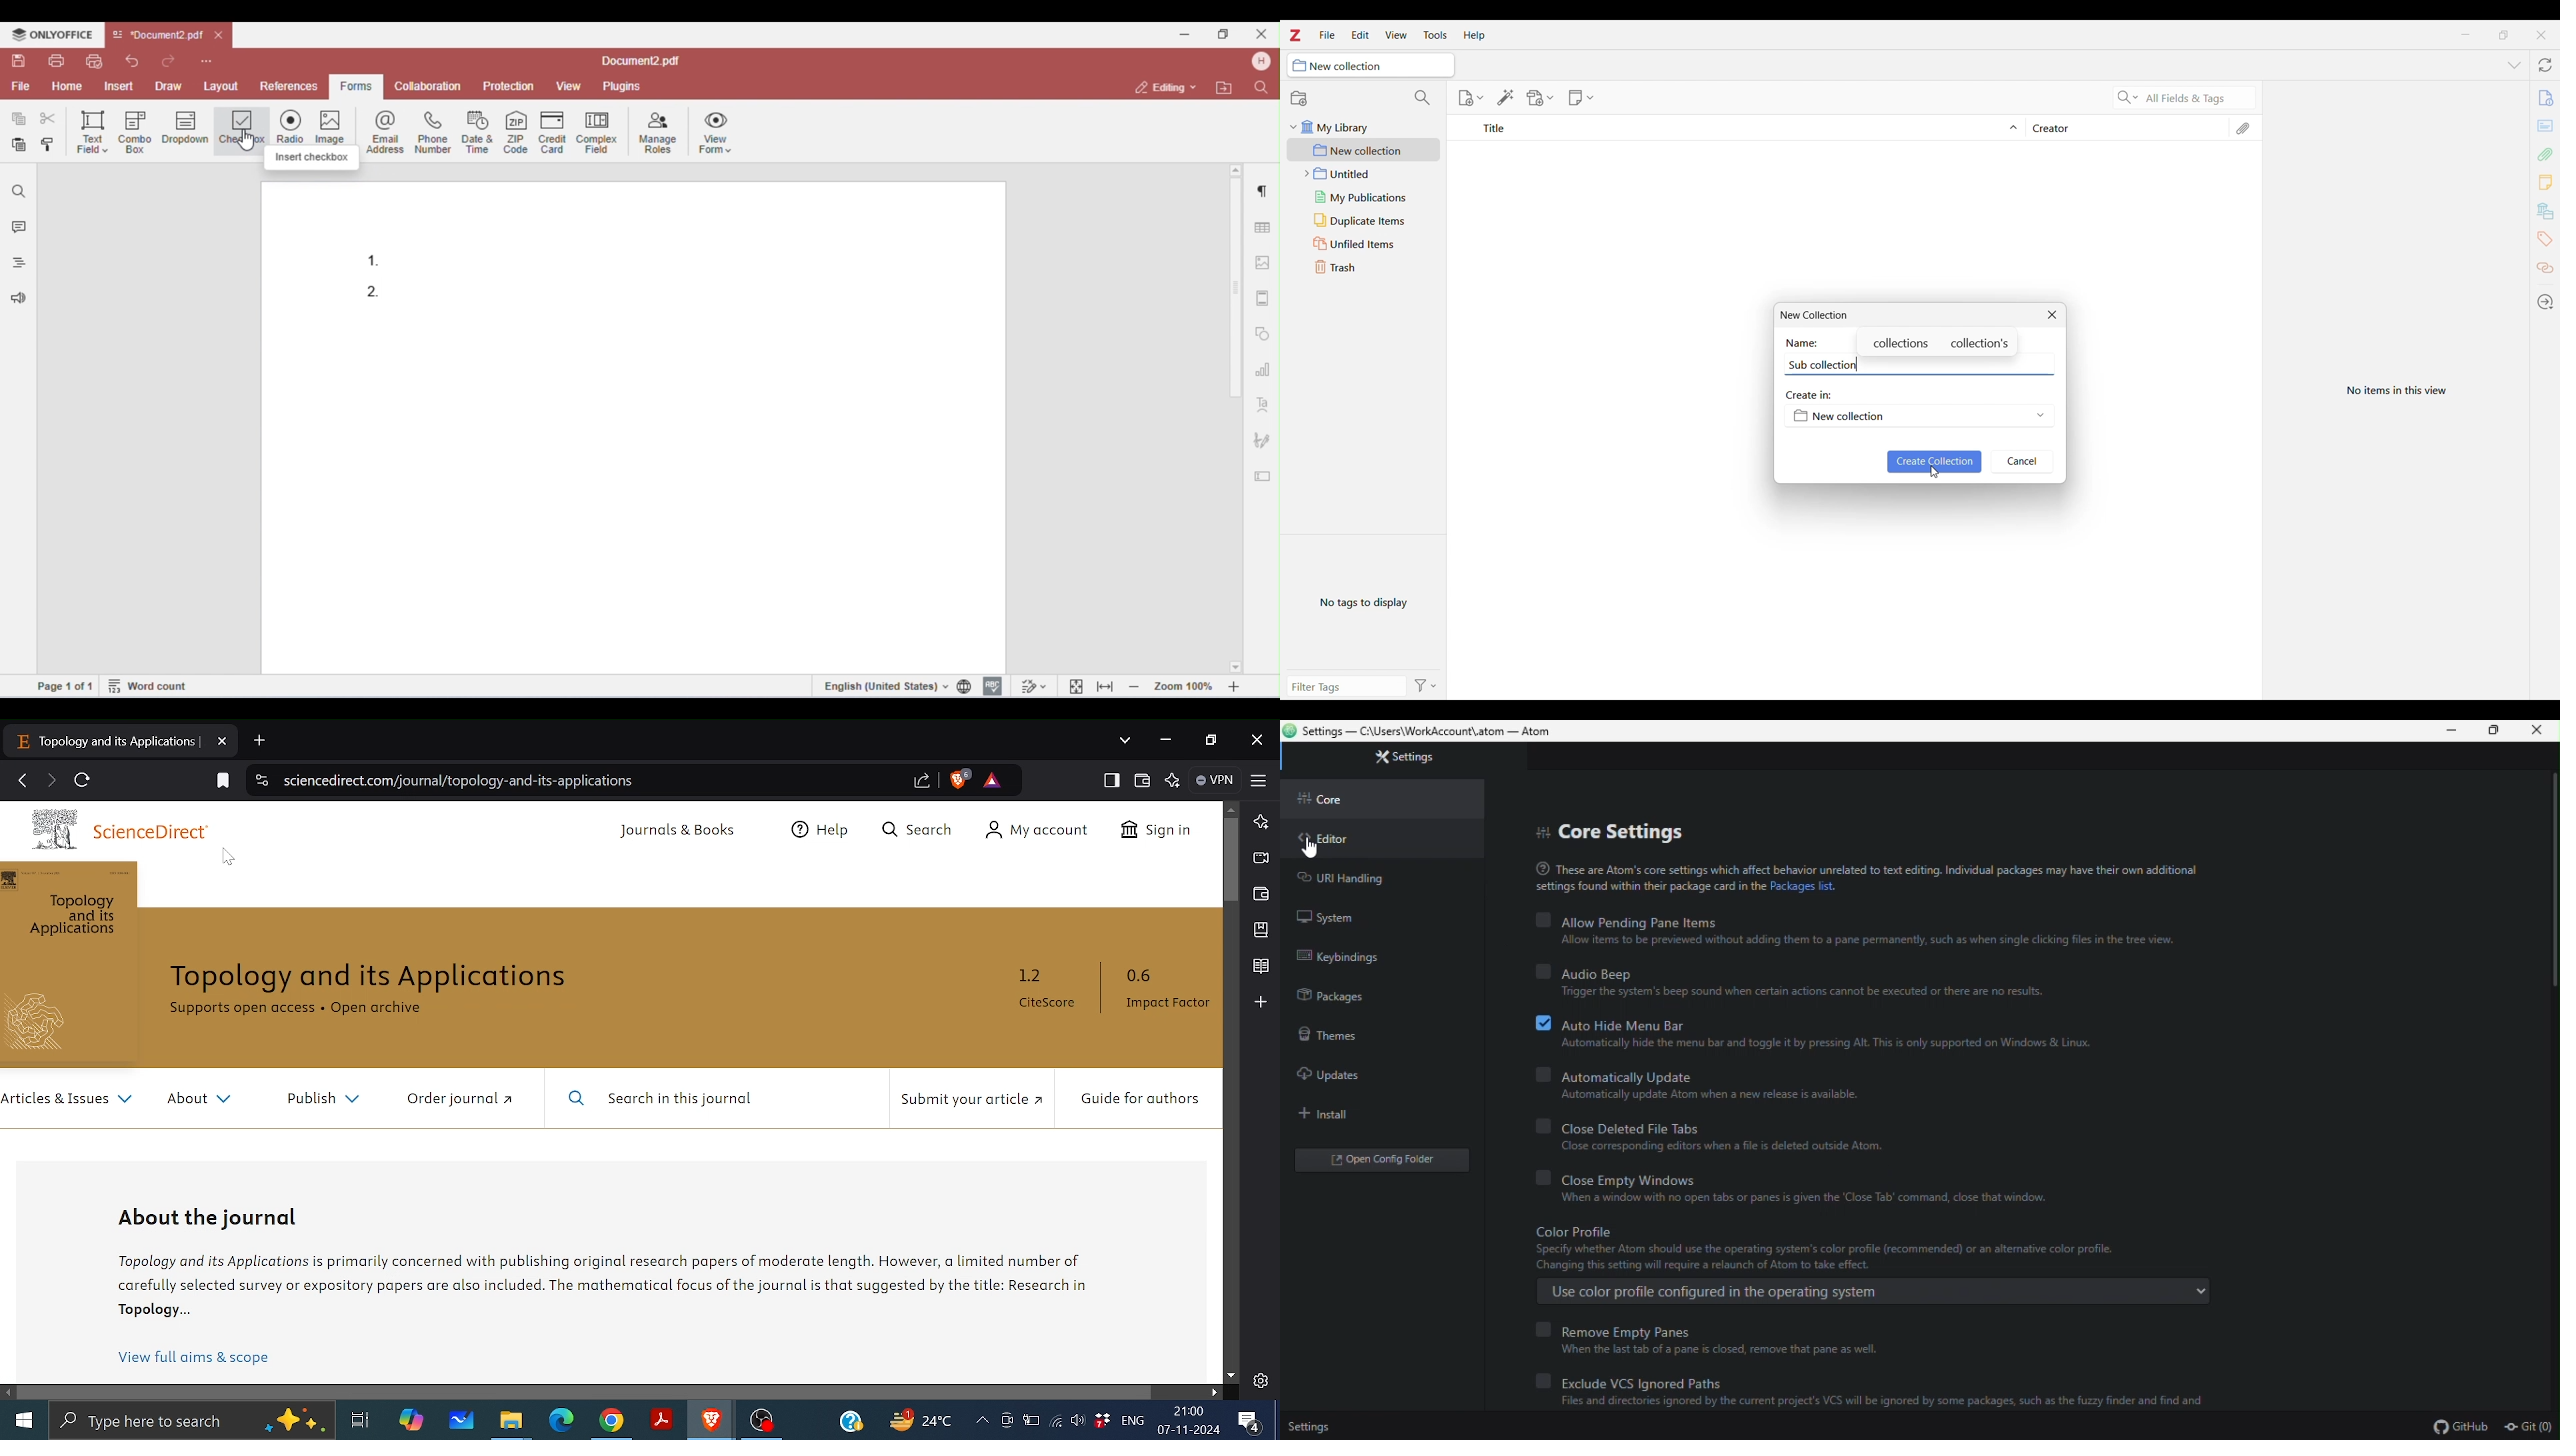 The image size is (2576, 1456). Describe the element at coordinates (1337, 687) in the screenshot. I see `Type filter tag` at that location.